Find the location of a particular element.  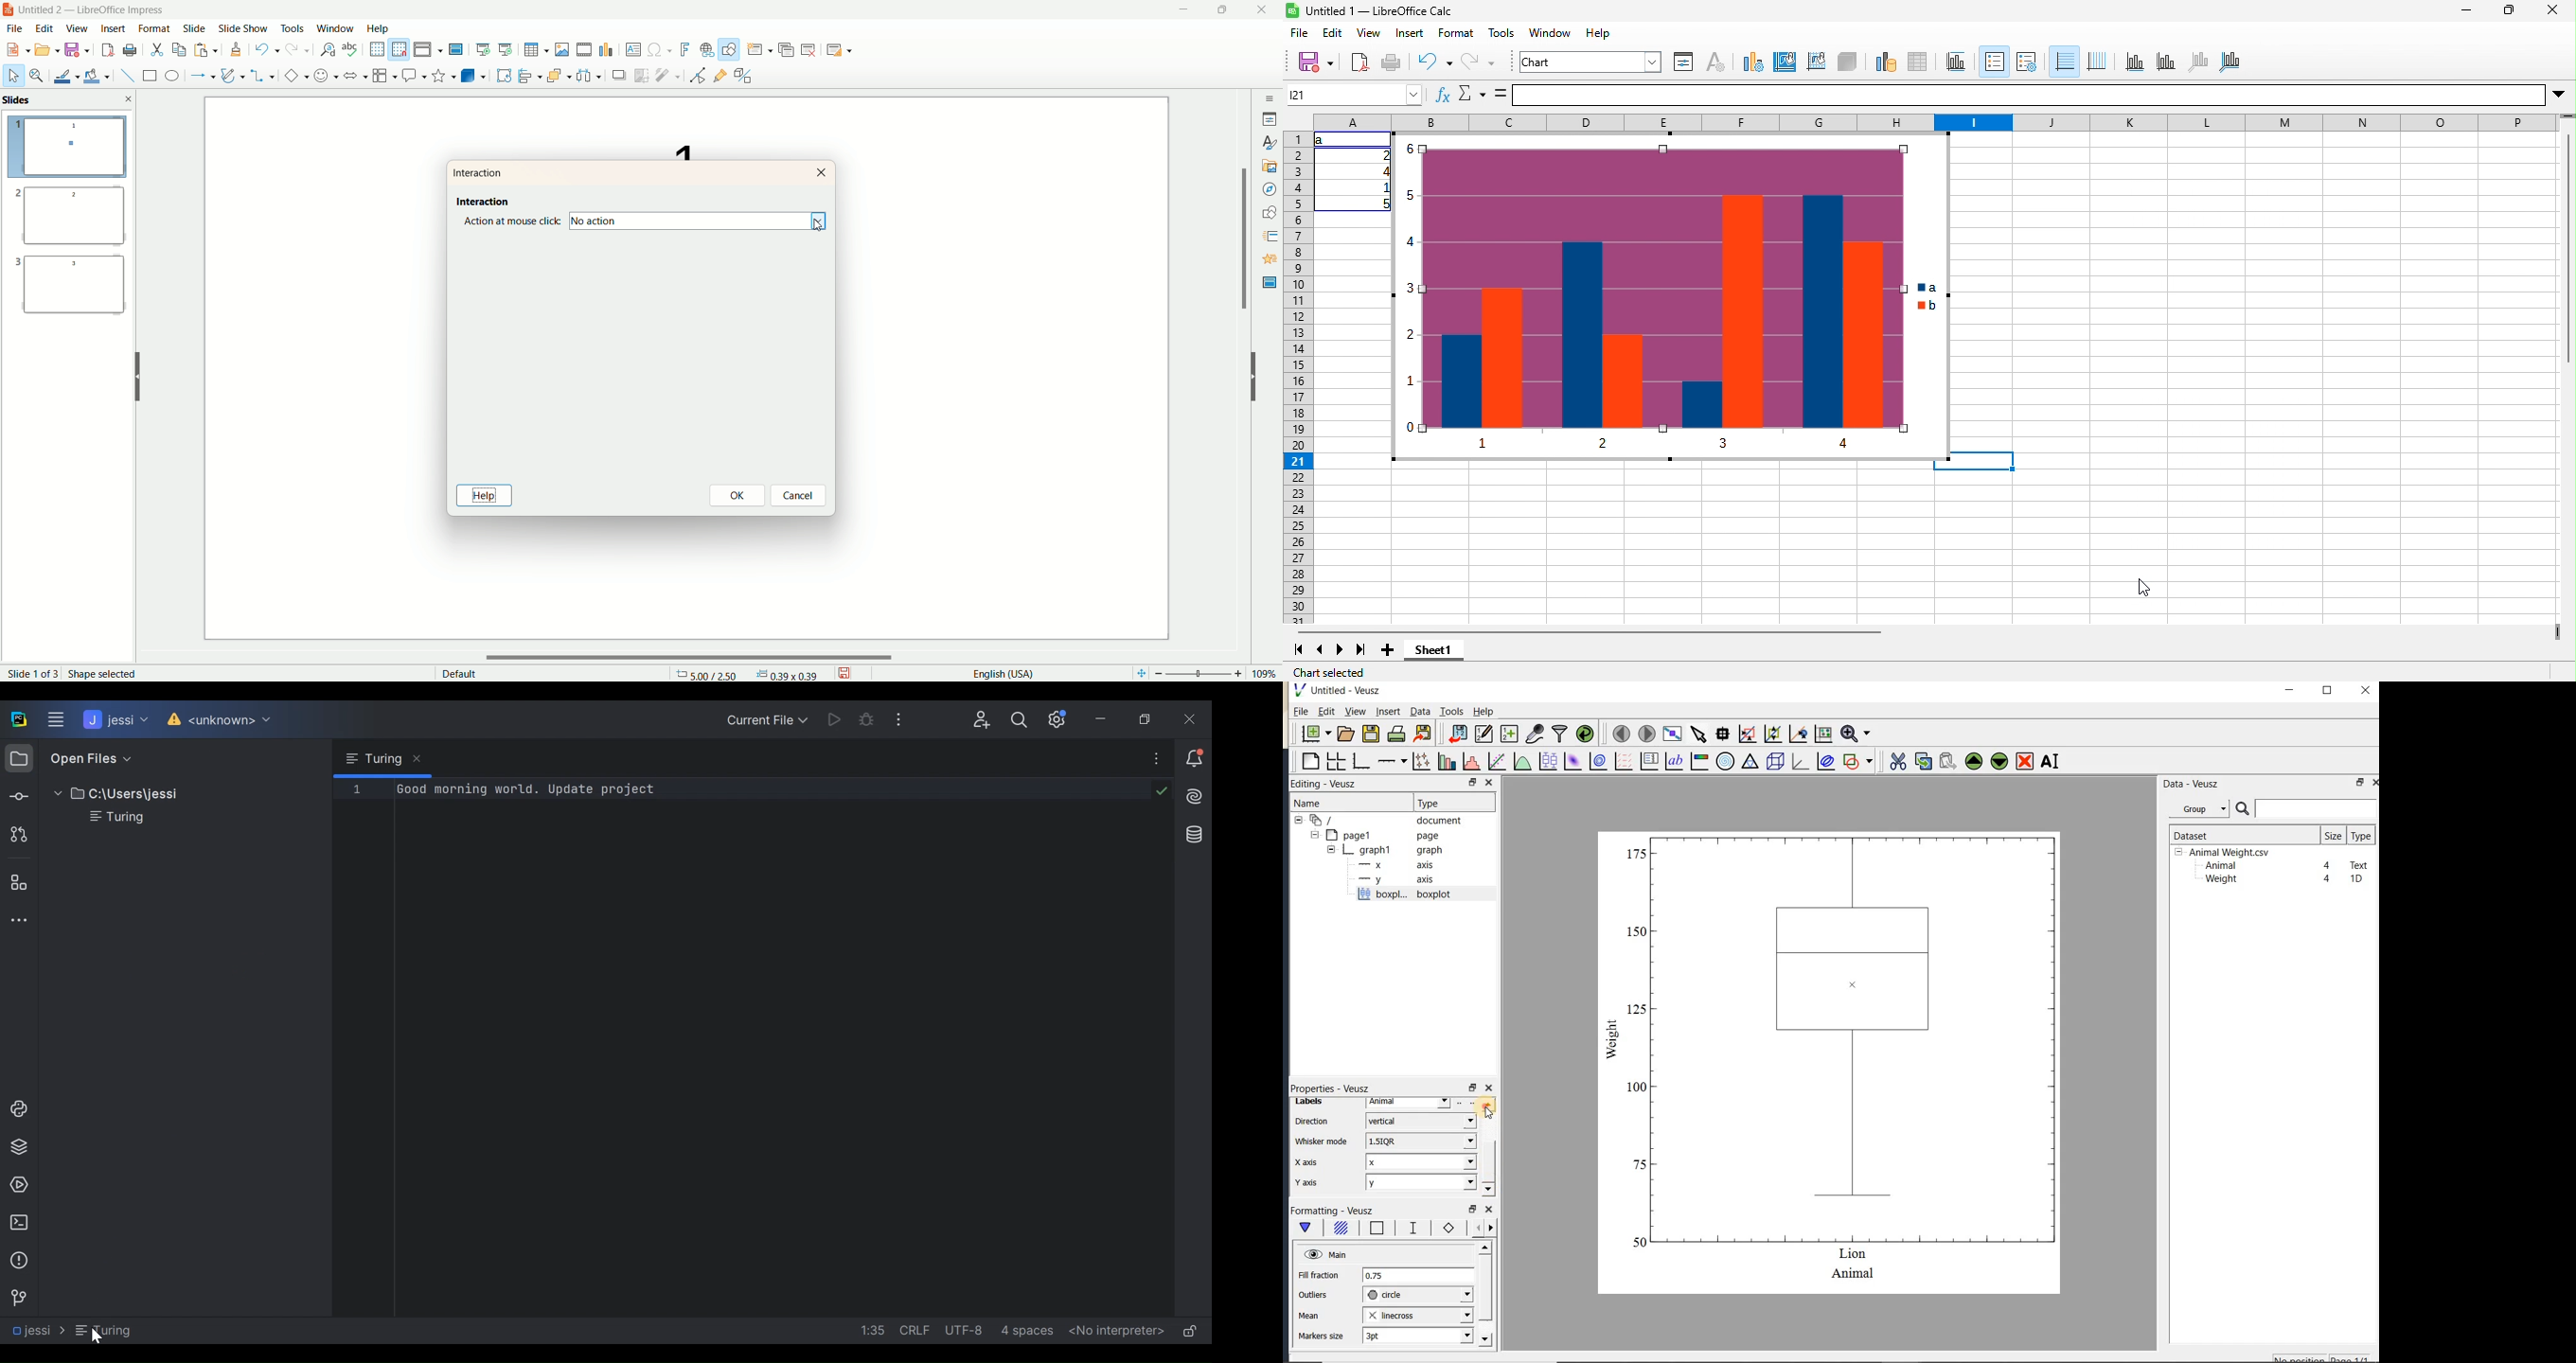

1D is located at coordinates (2356, 879).